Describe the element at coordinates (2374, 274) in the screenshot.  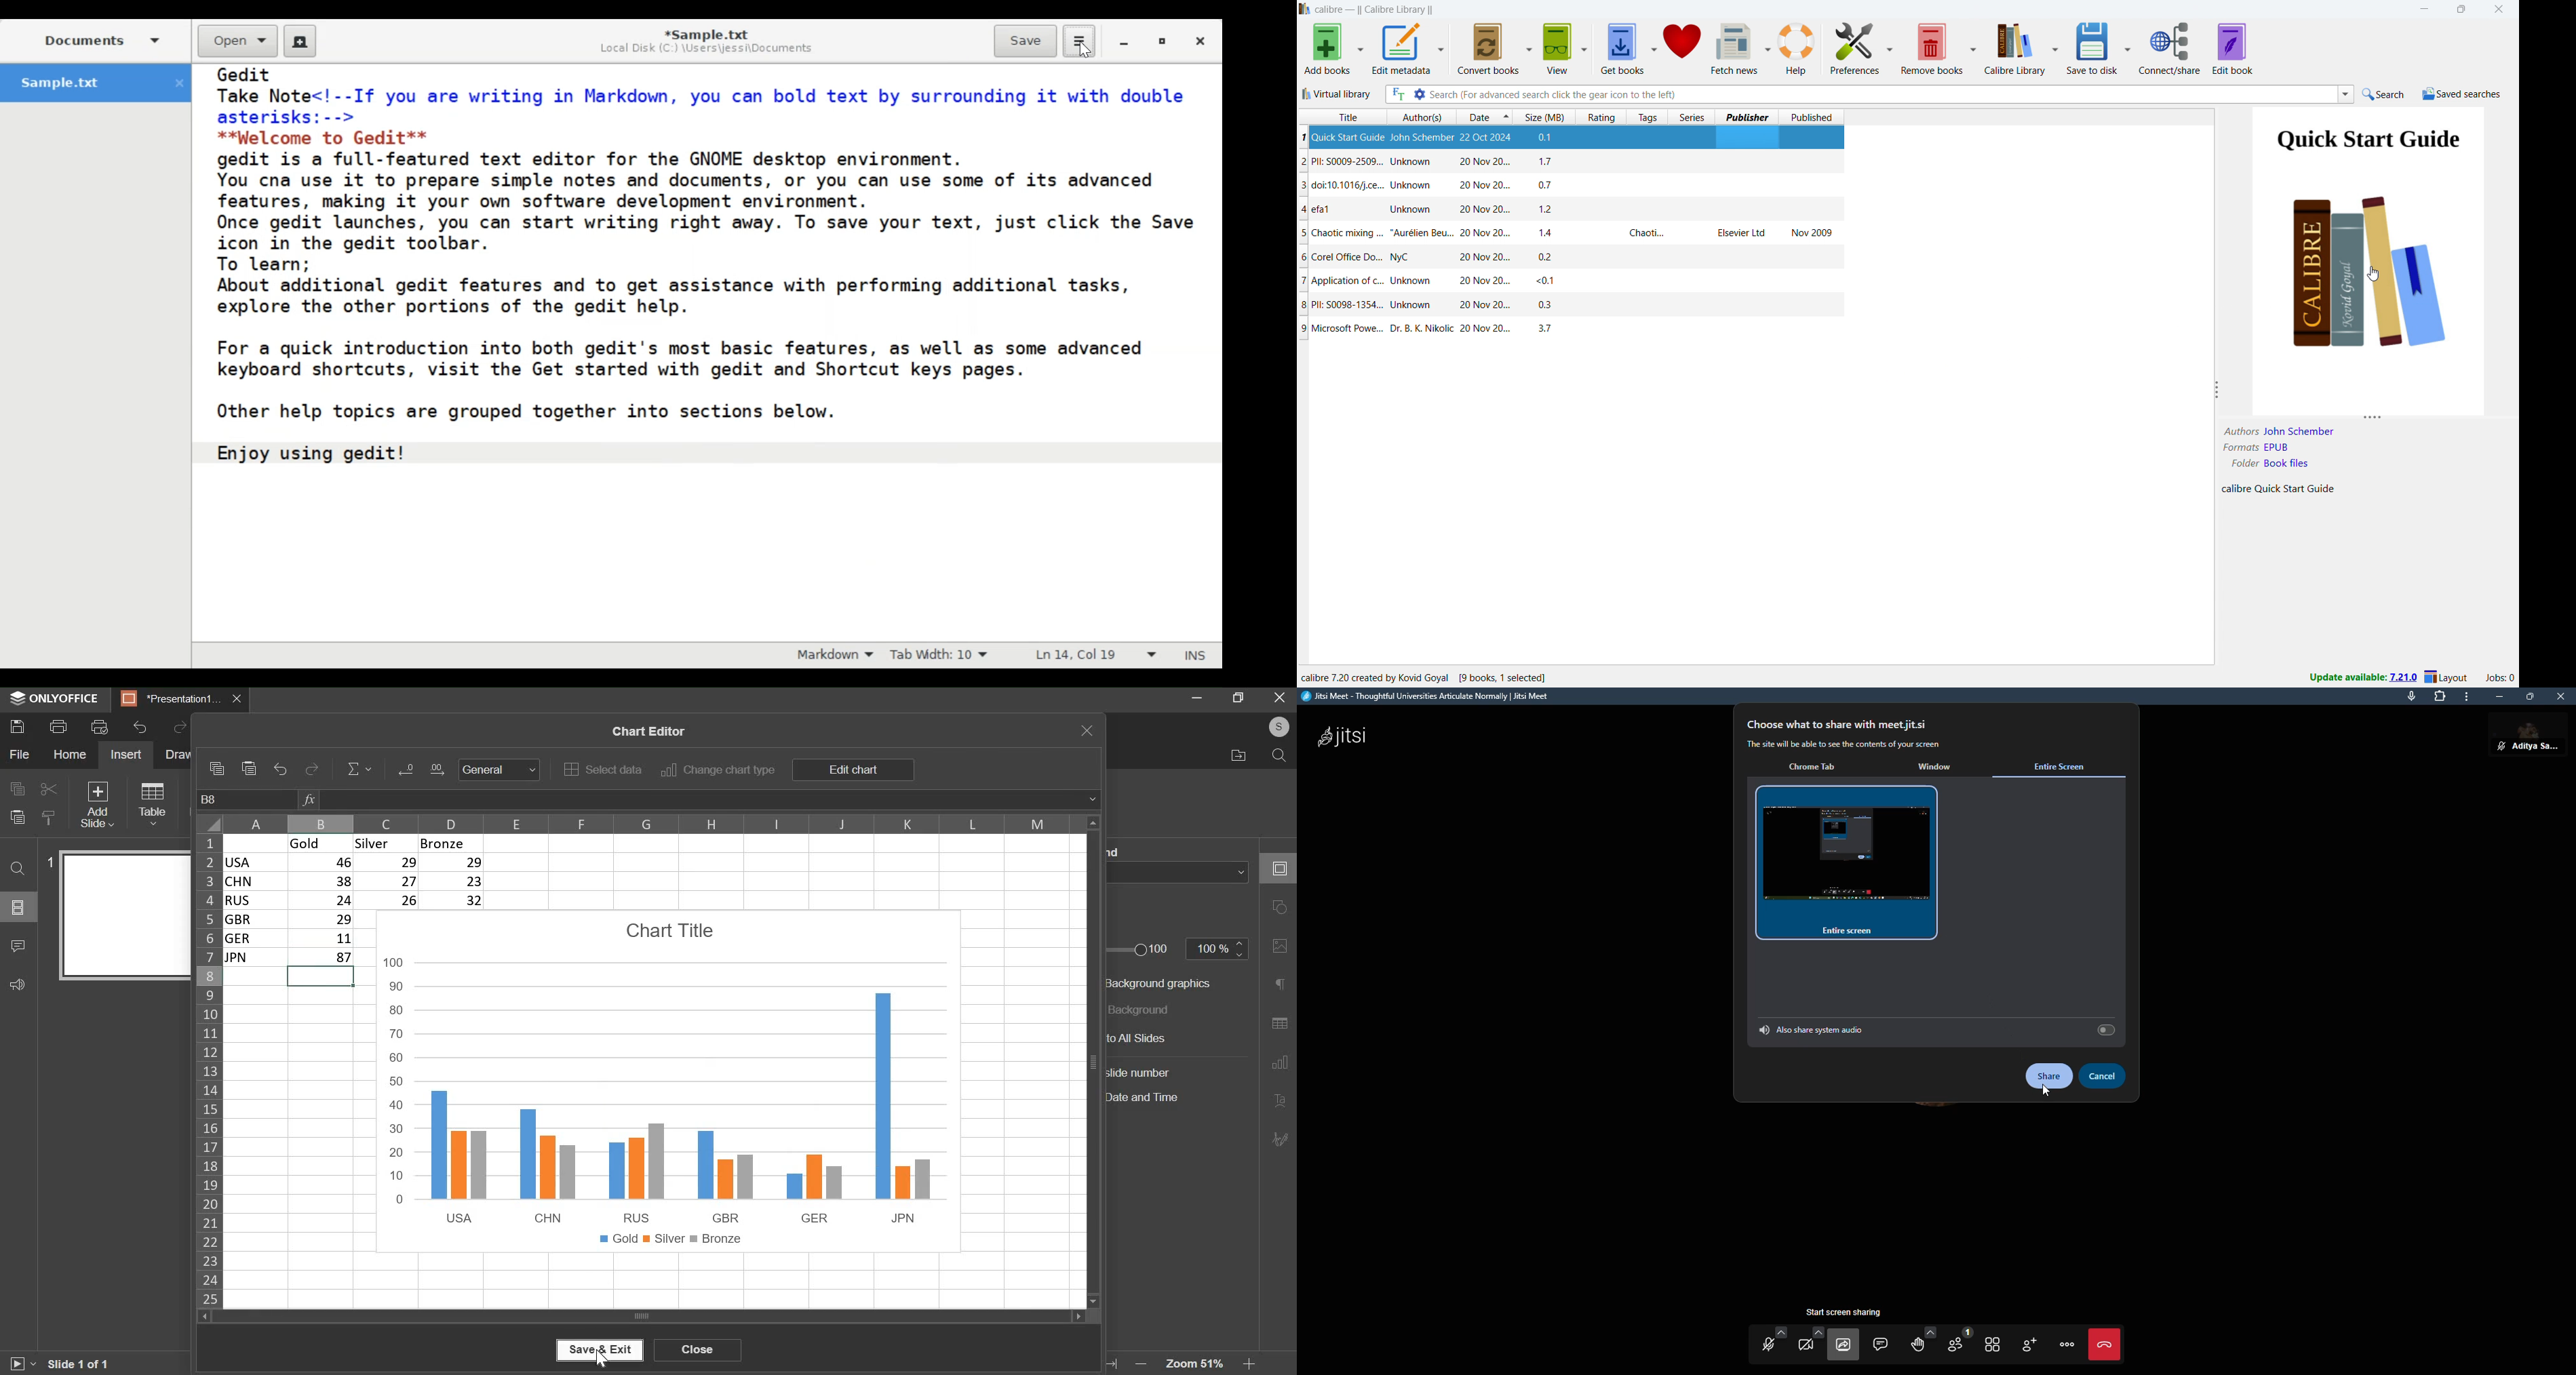
I see `cursor` at that location.